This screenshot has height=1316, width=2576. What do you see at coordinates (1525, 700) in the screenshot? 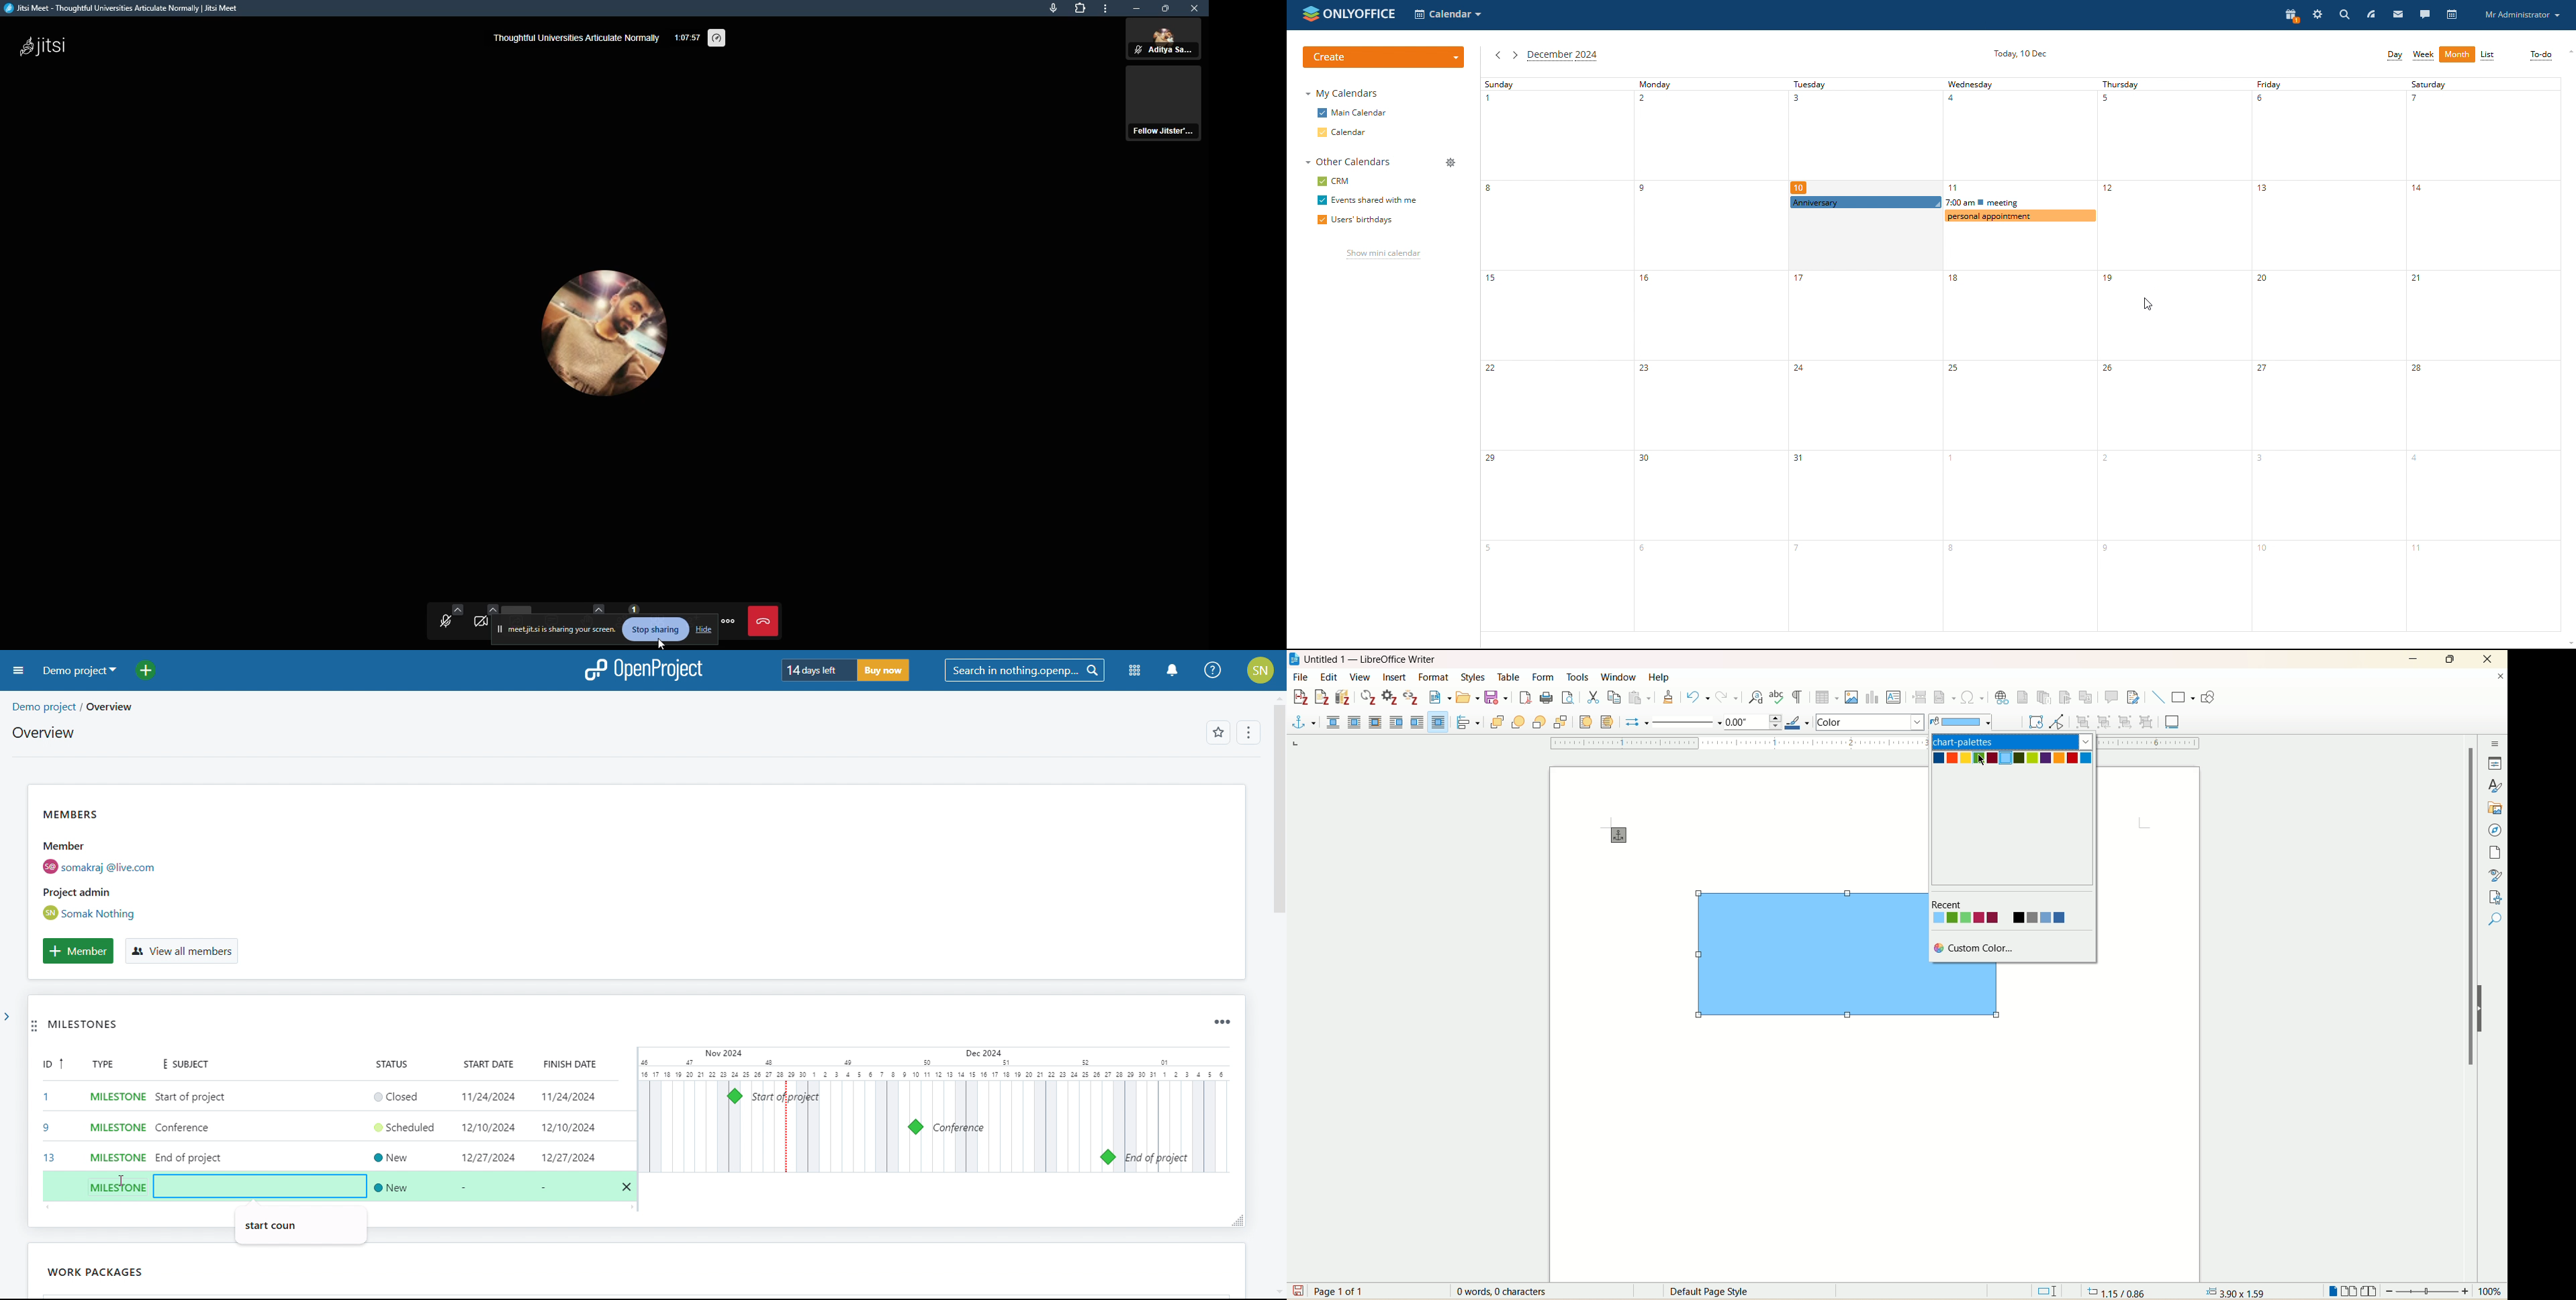
I see `export as PDF` at bounding box center [1525, 700].